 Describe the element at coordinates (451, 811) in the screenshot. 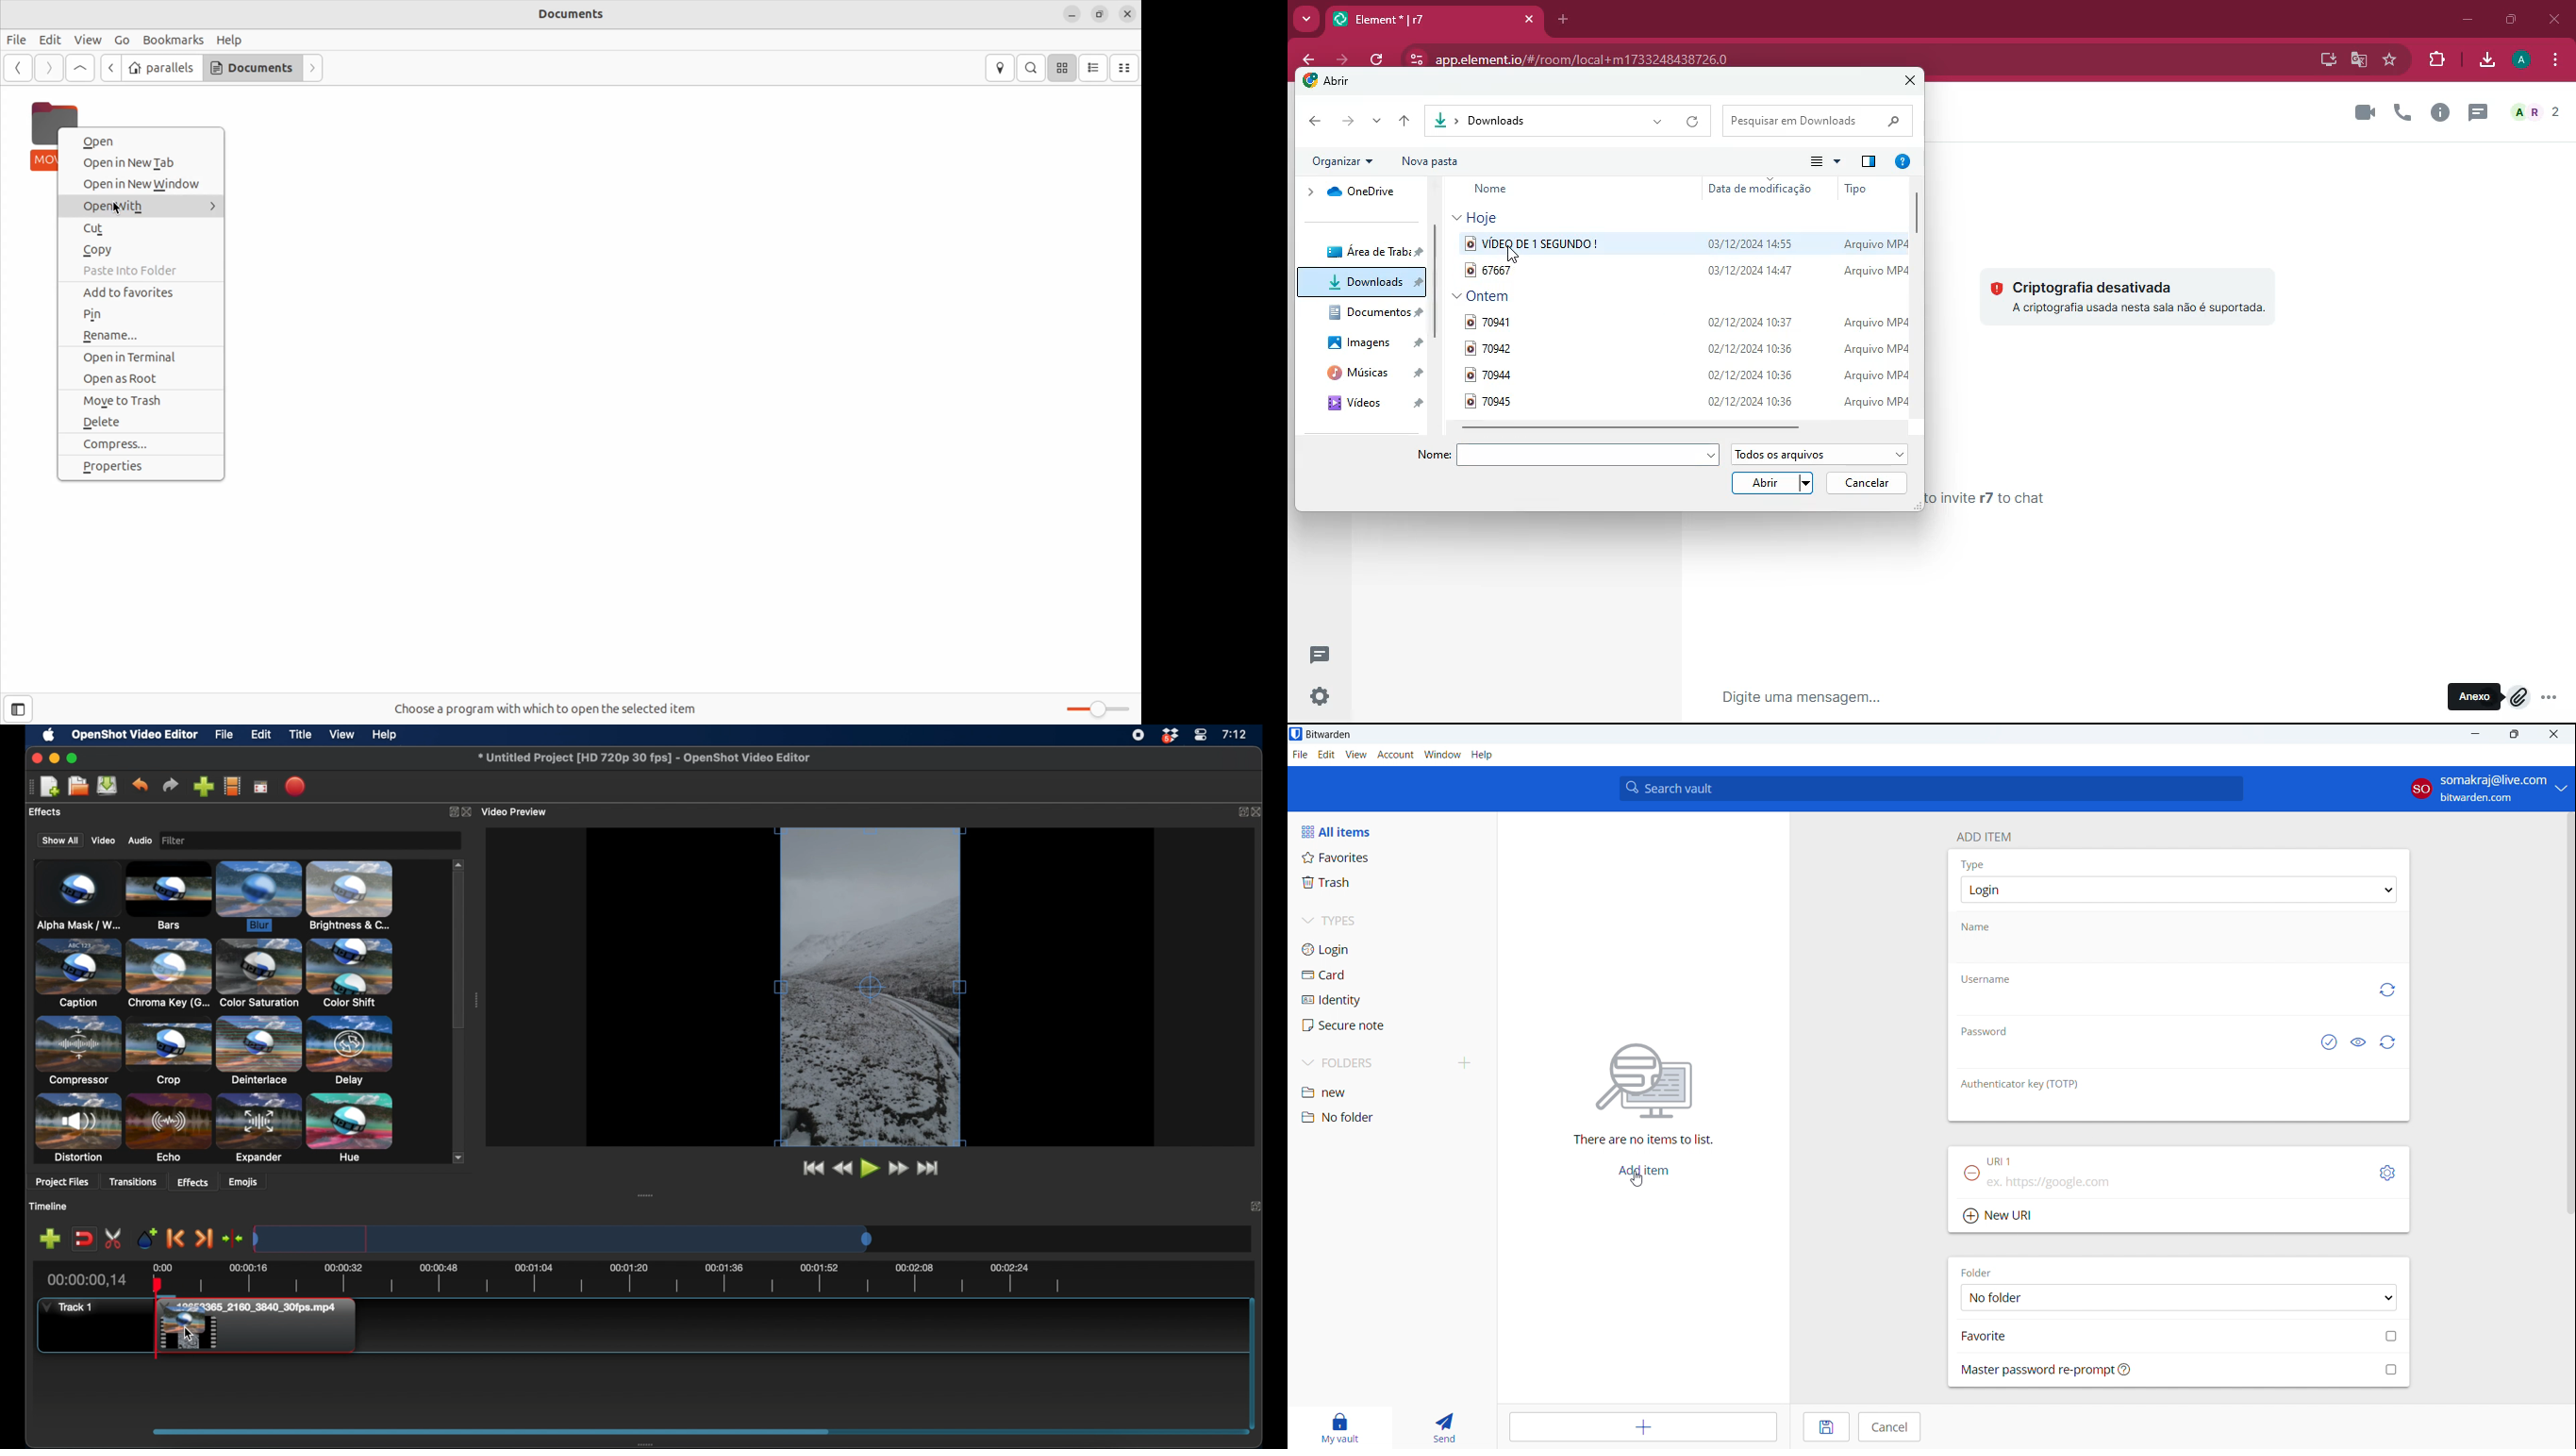

I see `expand` at that location.